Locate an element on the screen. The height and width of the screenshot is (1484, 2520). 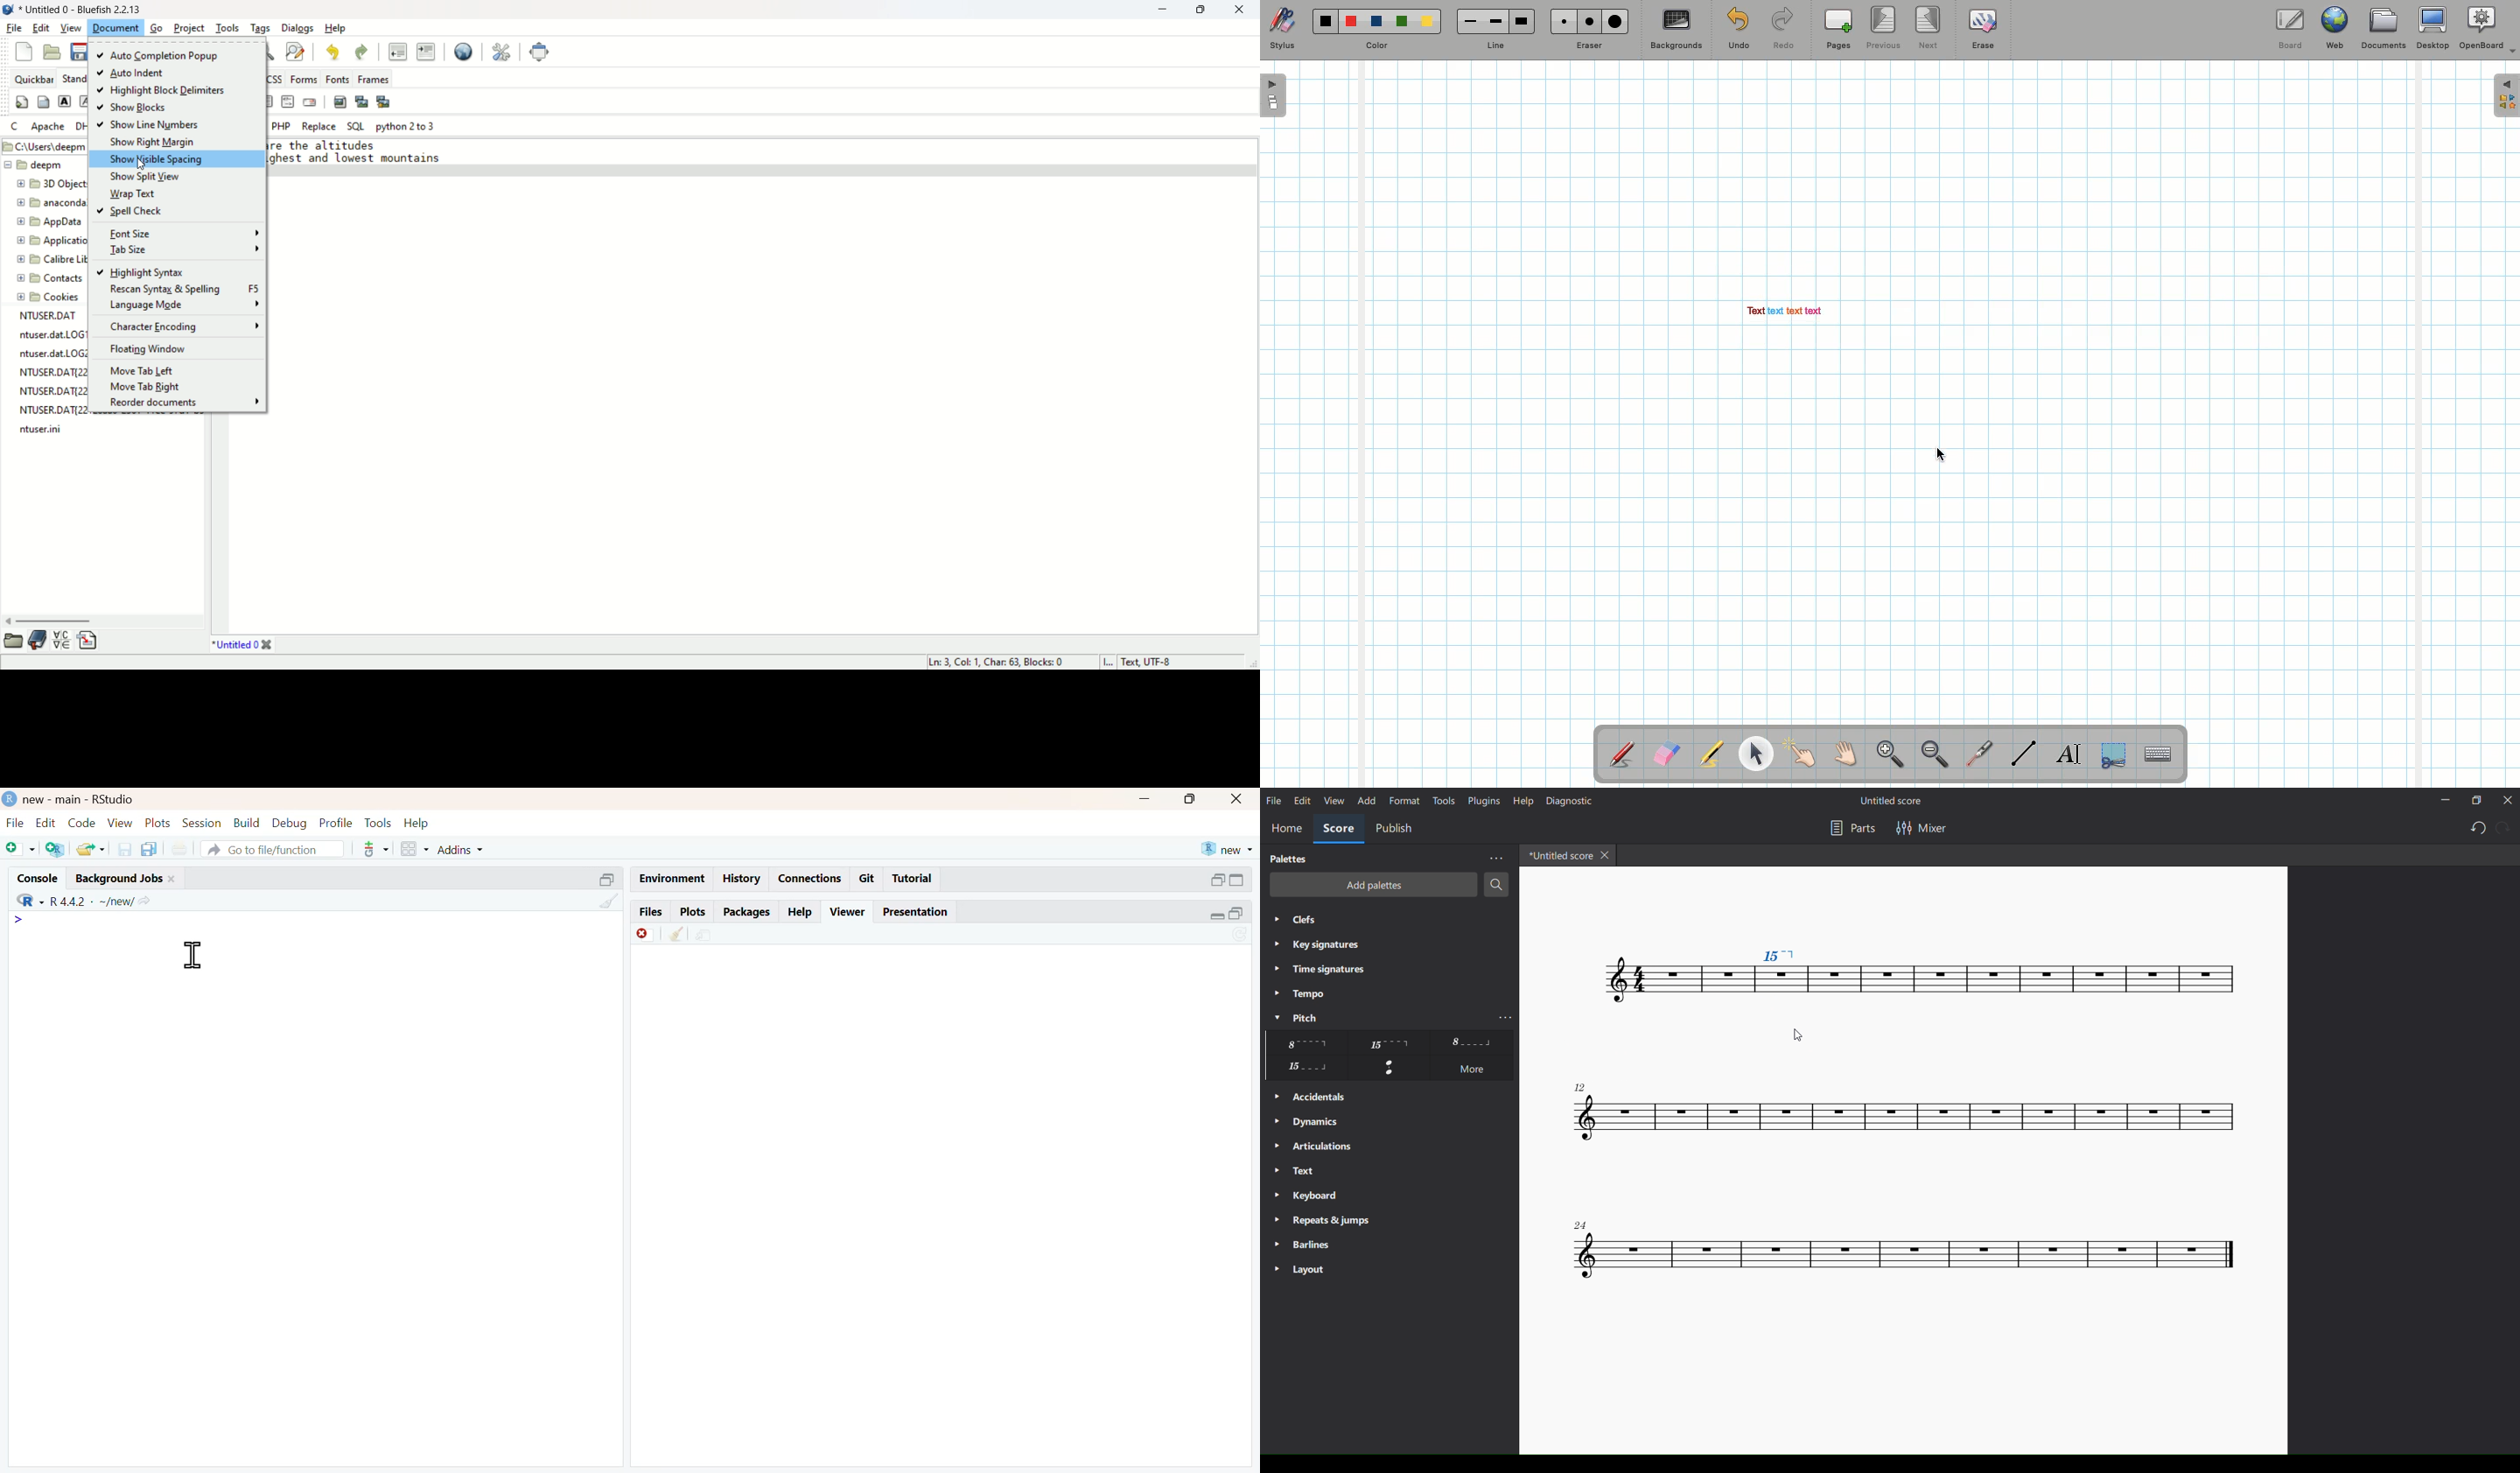
PHP is located at coordinates (282, 126).